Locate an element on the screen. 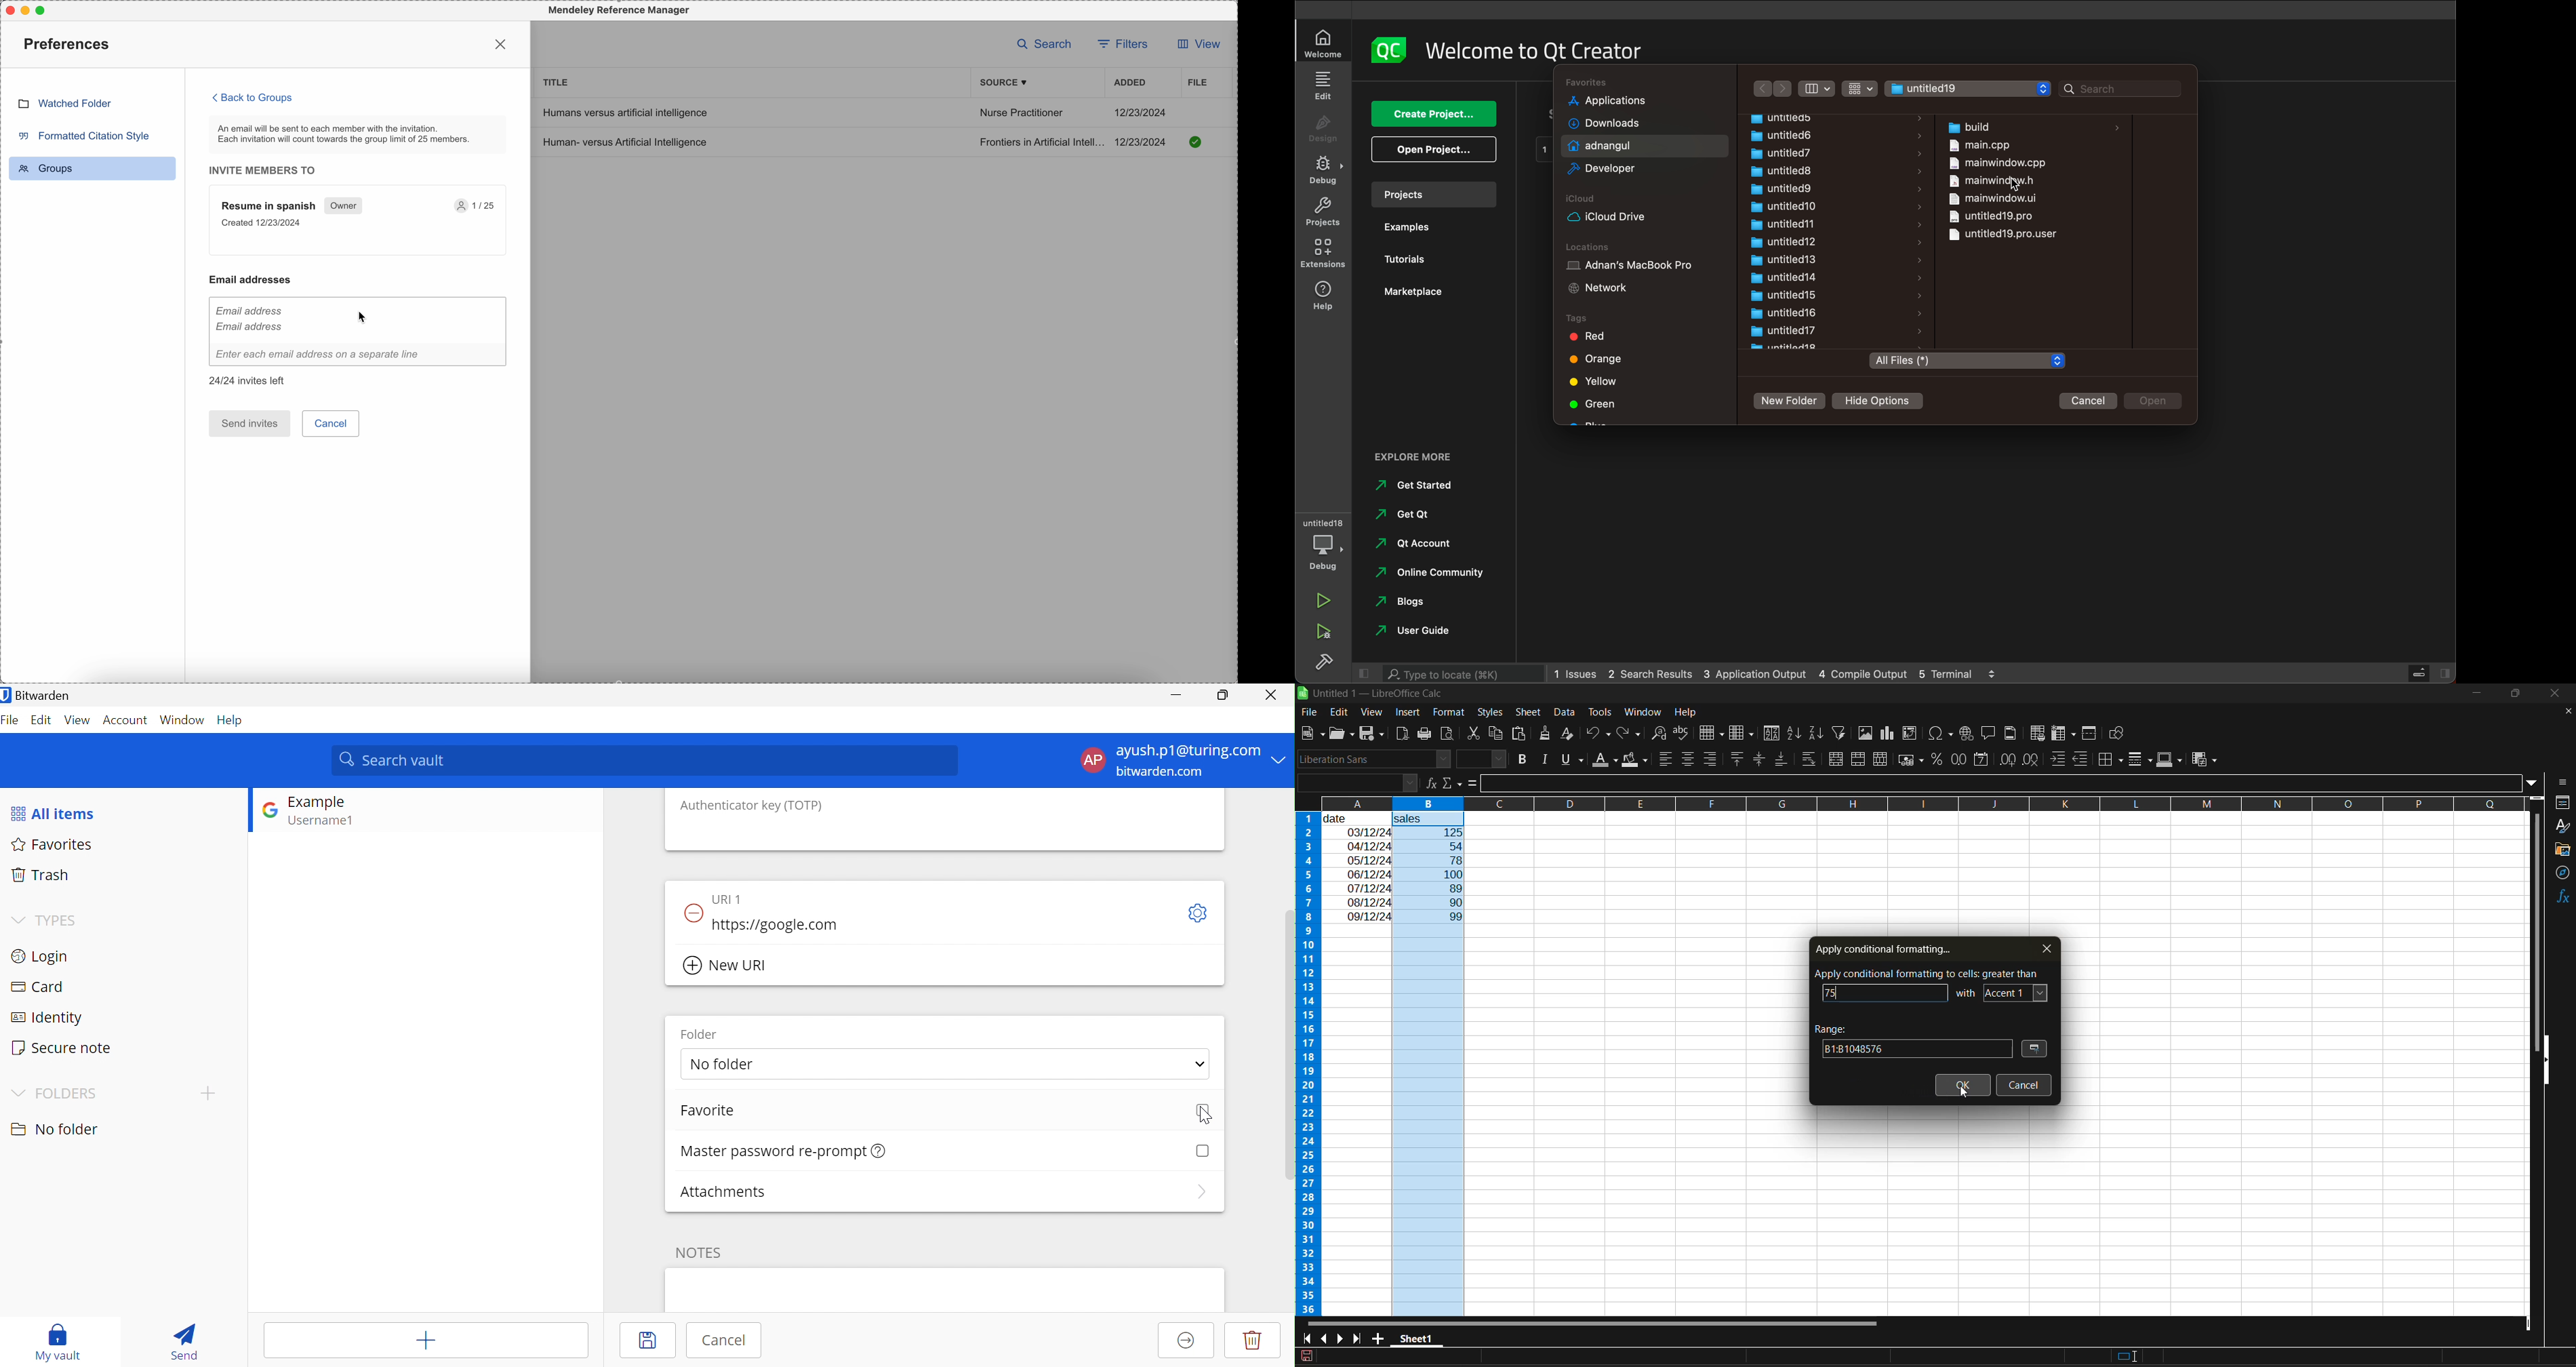 The width and height of the screenshot is (2576, 1372). Notes is located at coordinates (700, 1252).